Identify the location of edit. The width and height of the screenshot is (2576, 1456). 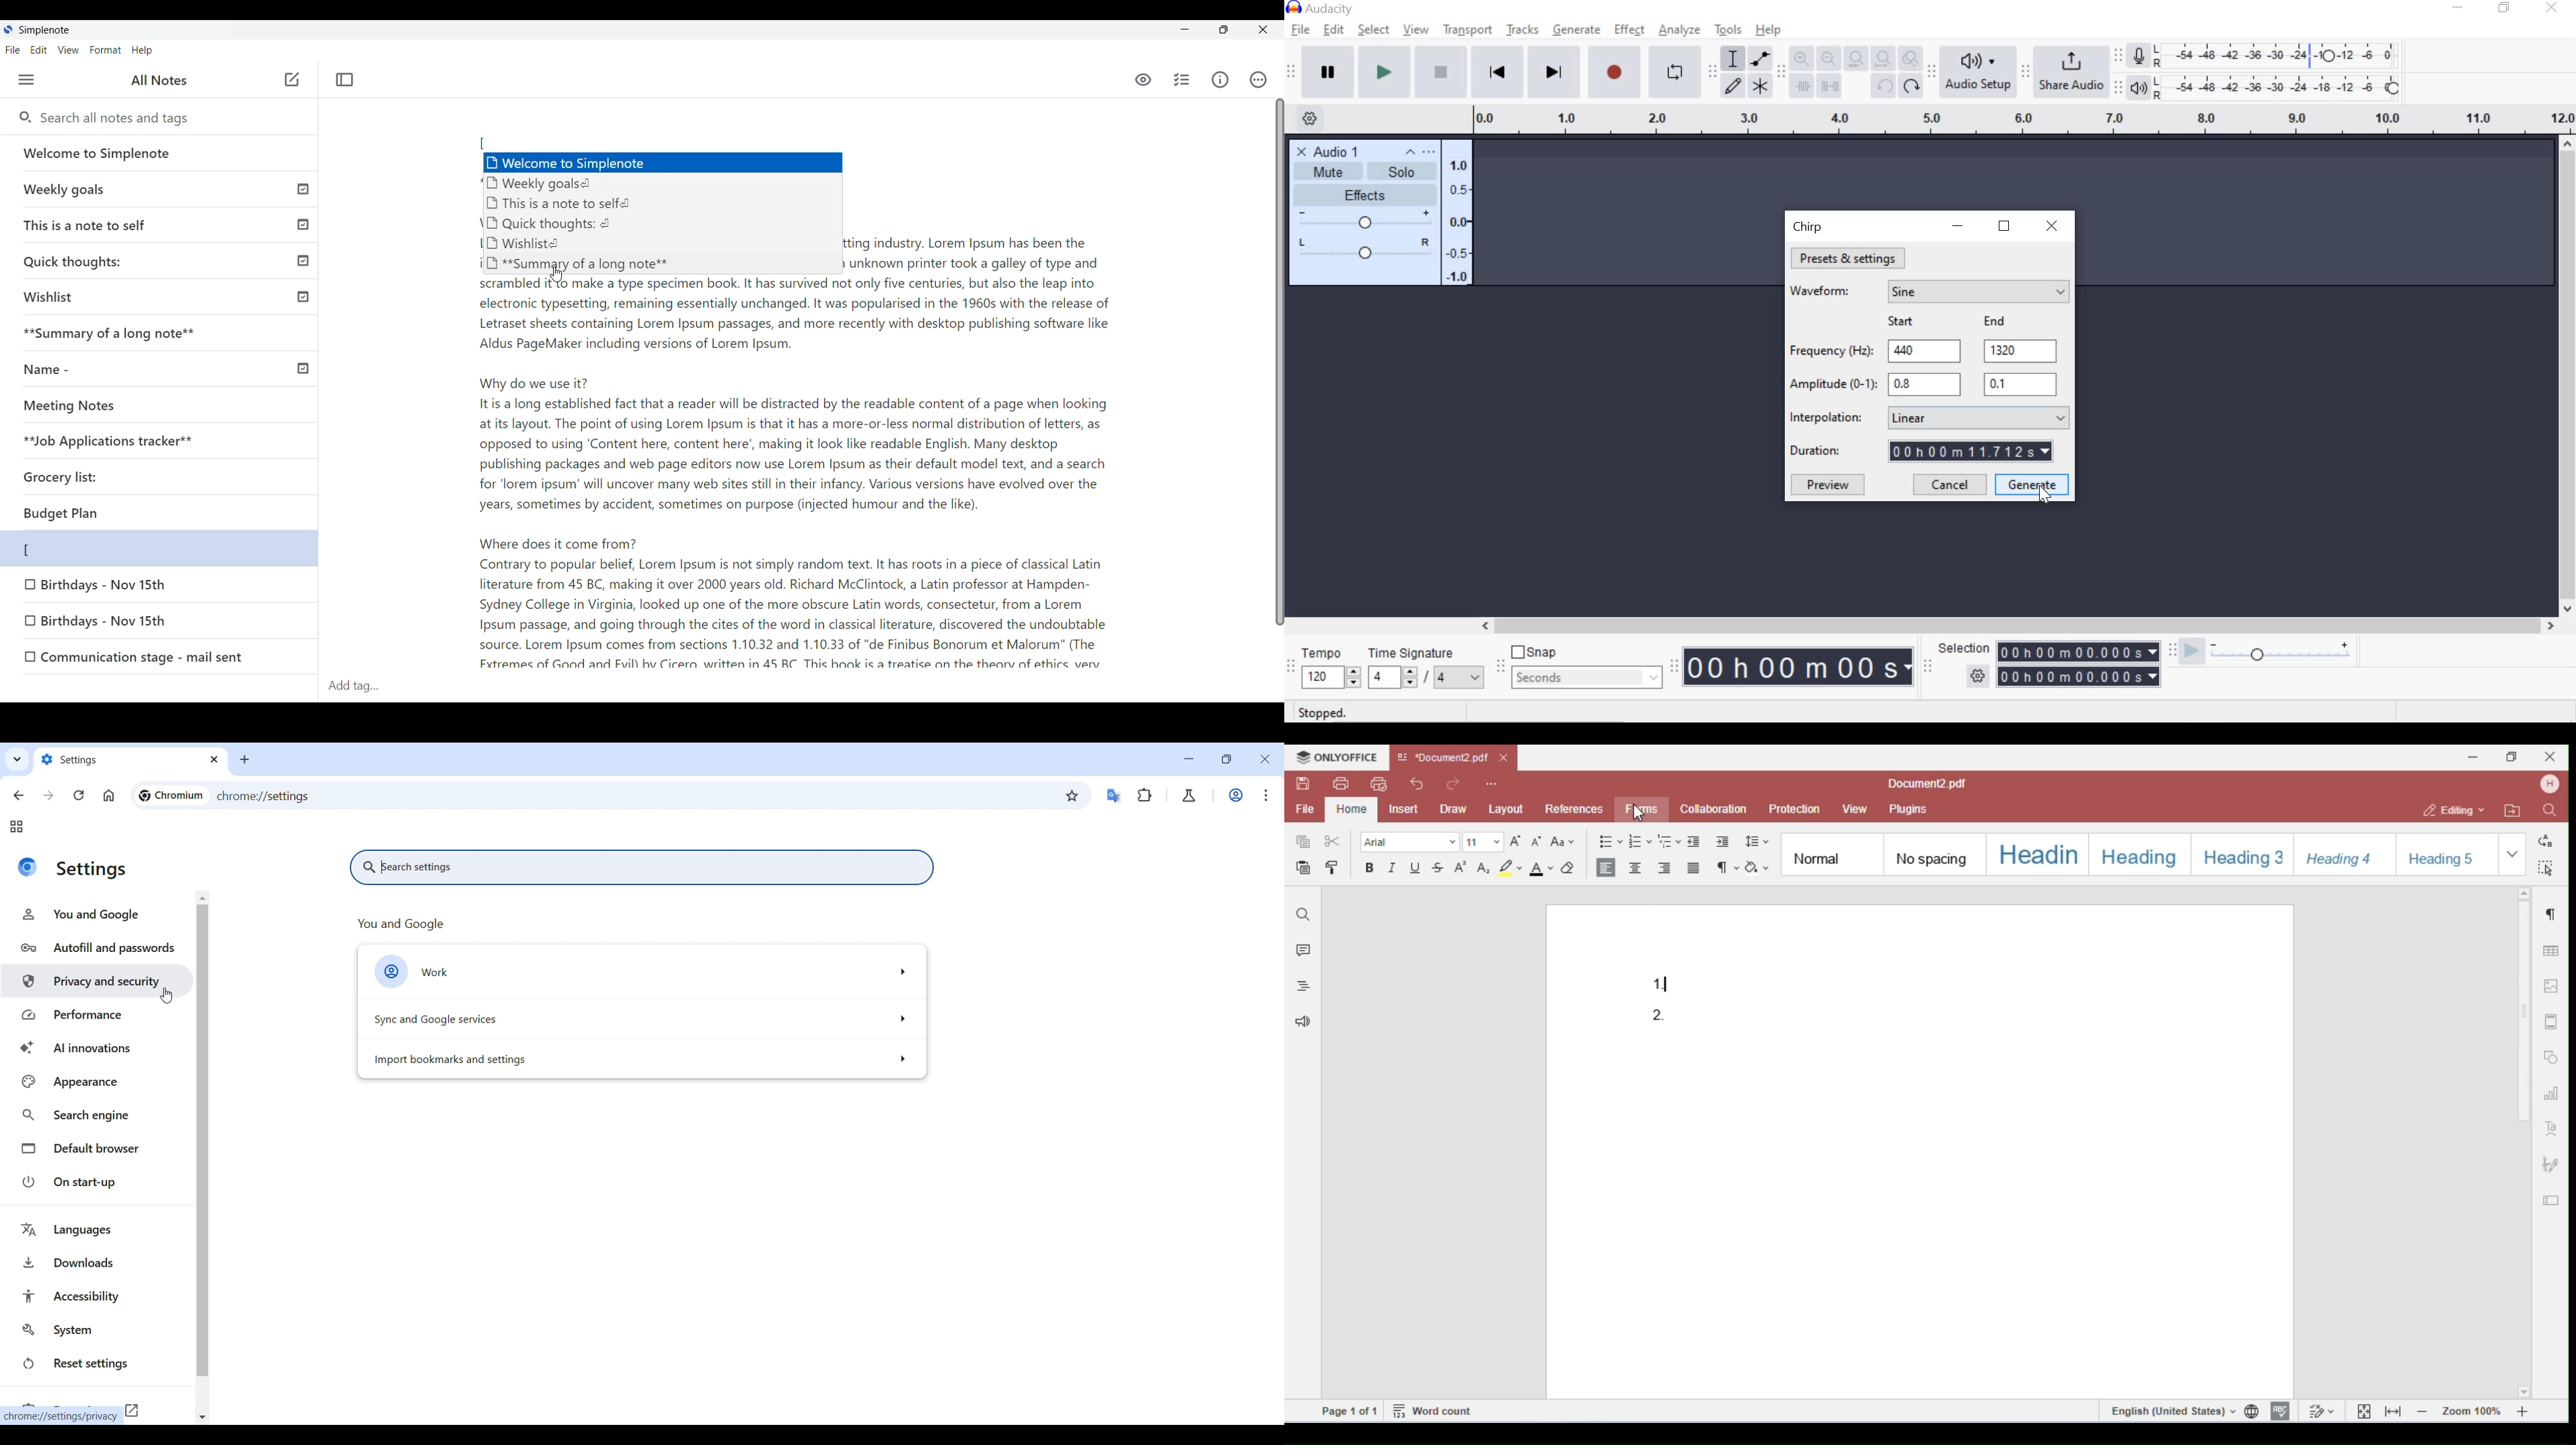
(1333, 30).